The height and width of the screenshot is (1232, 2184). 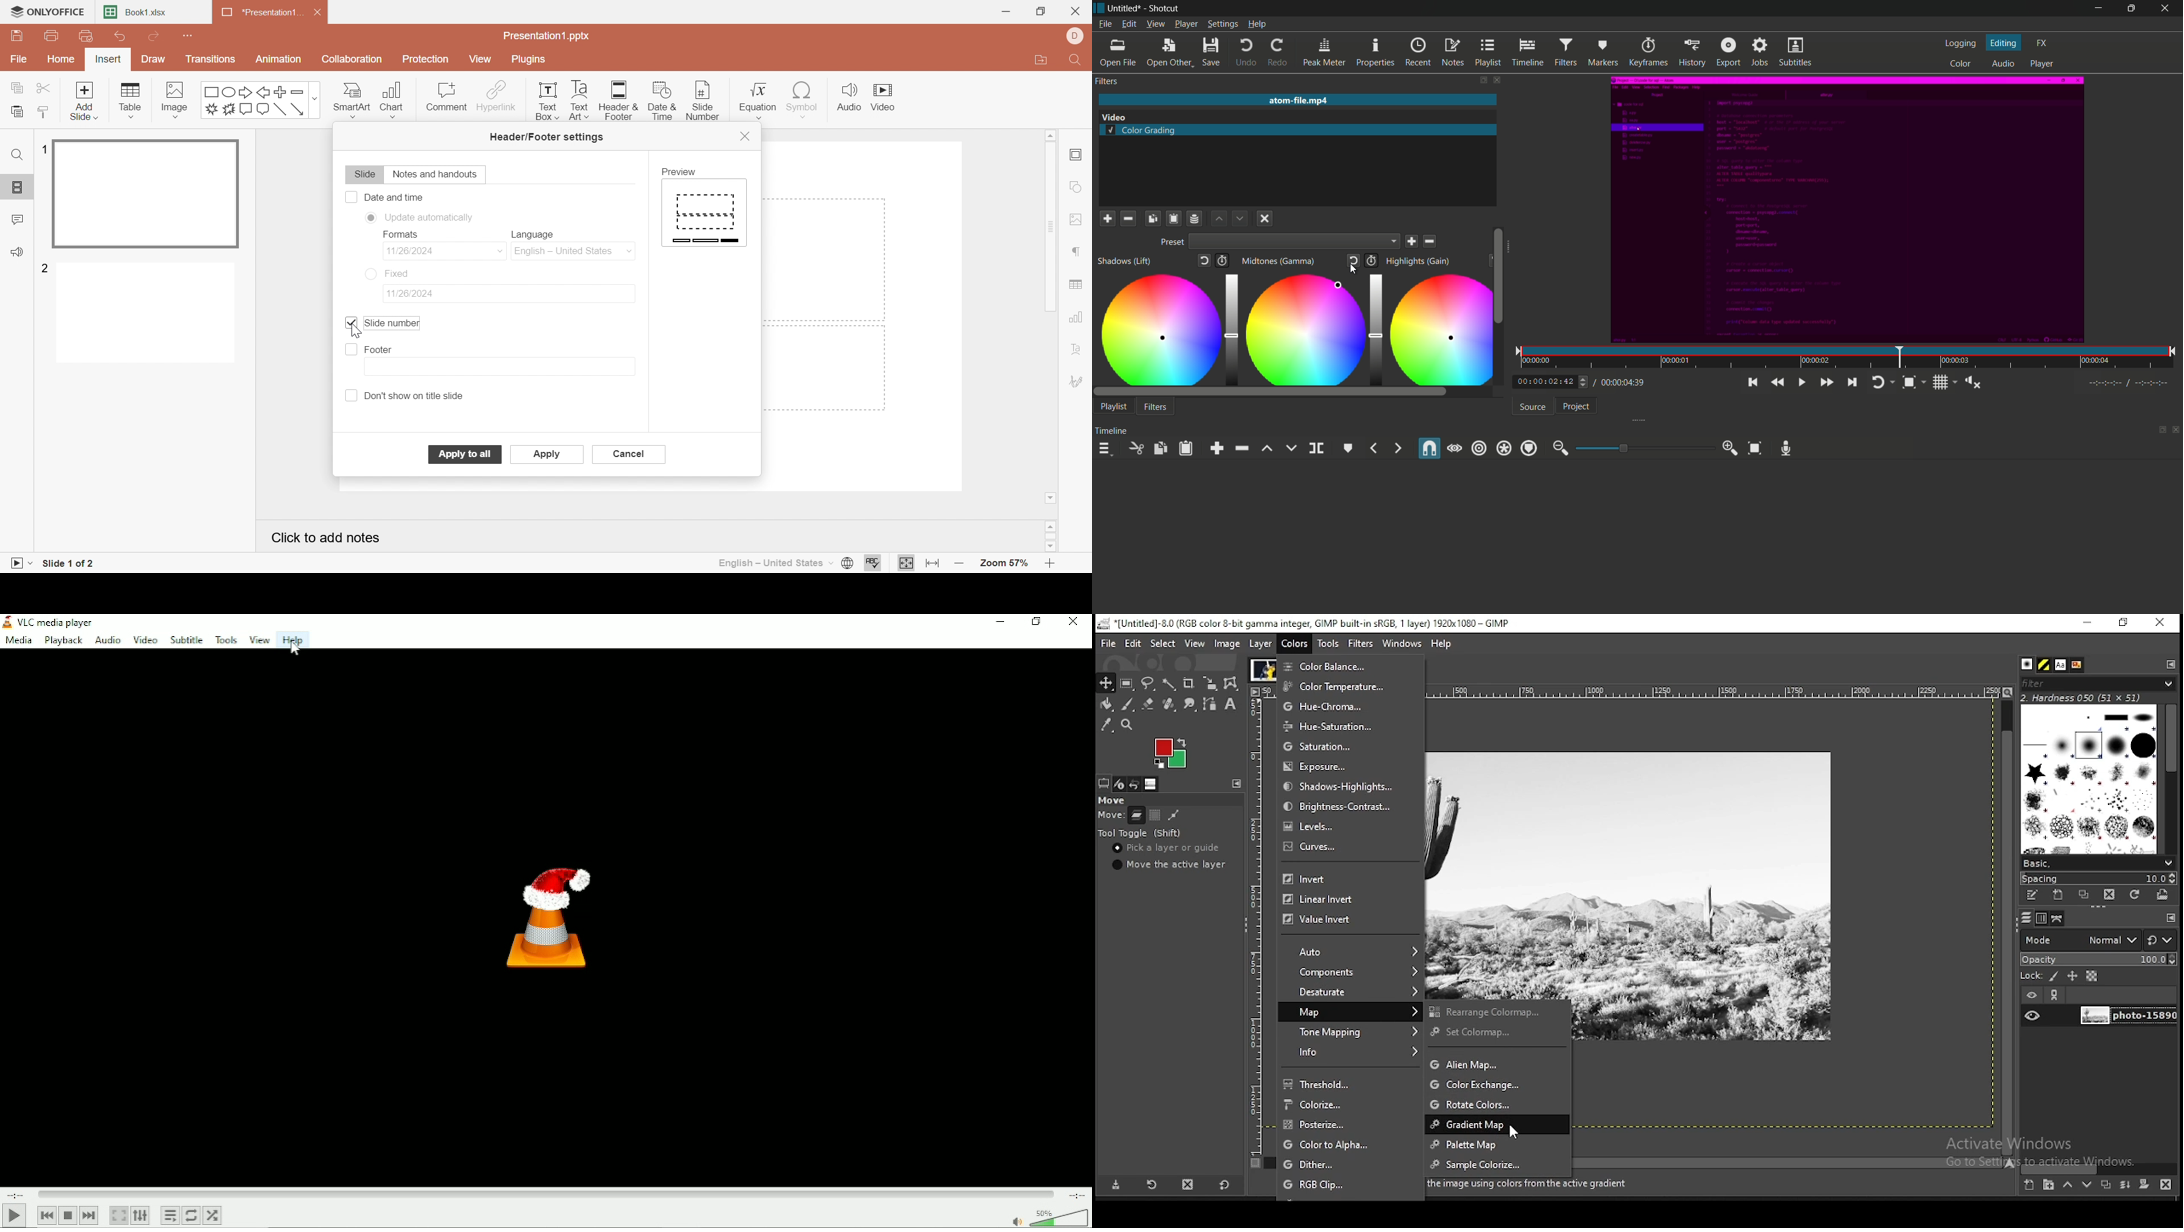 What do you see at coordinates (52, 37) in the screenshot?
I see `Print` at bounding box center [52, 37].